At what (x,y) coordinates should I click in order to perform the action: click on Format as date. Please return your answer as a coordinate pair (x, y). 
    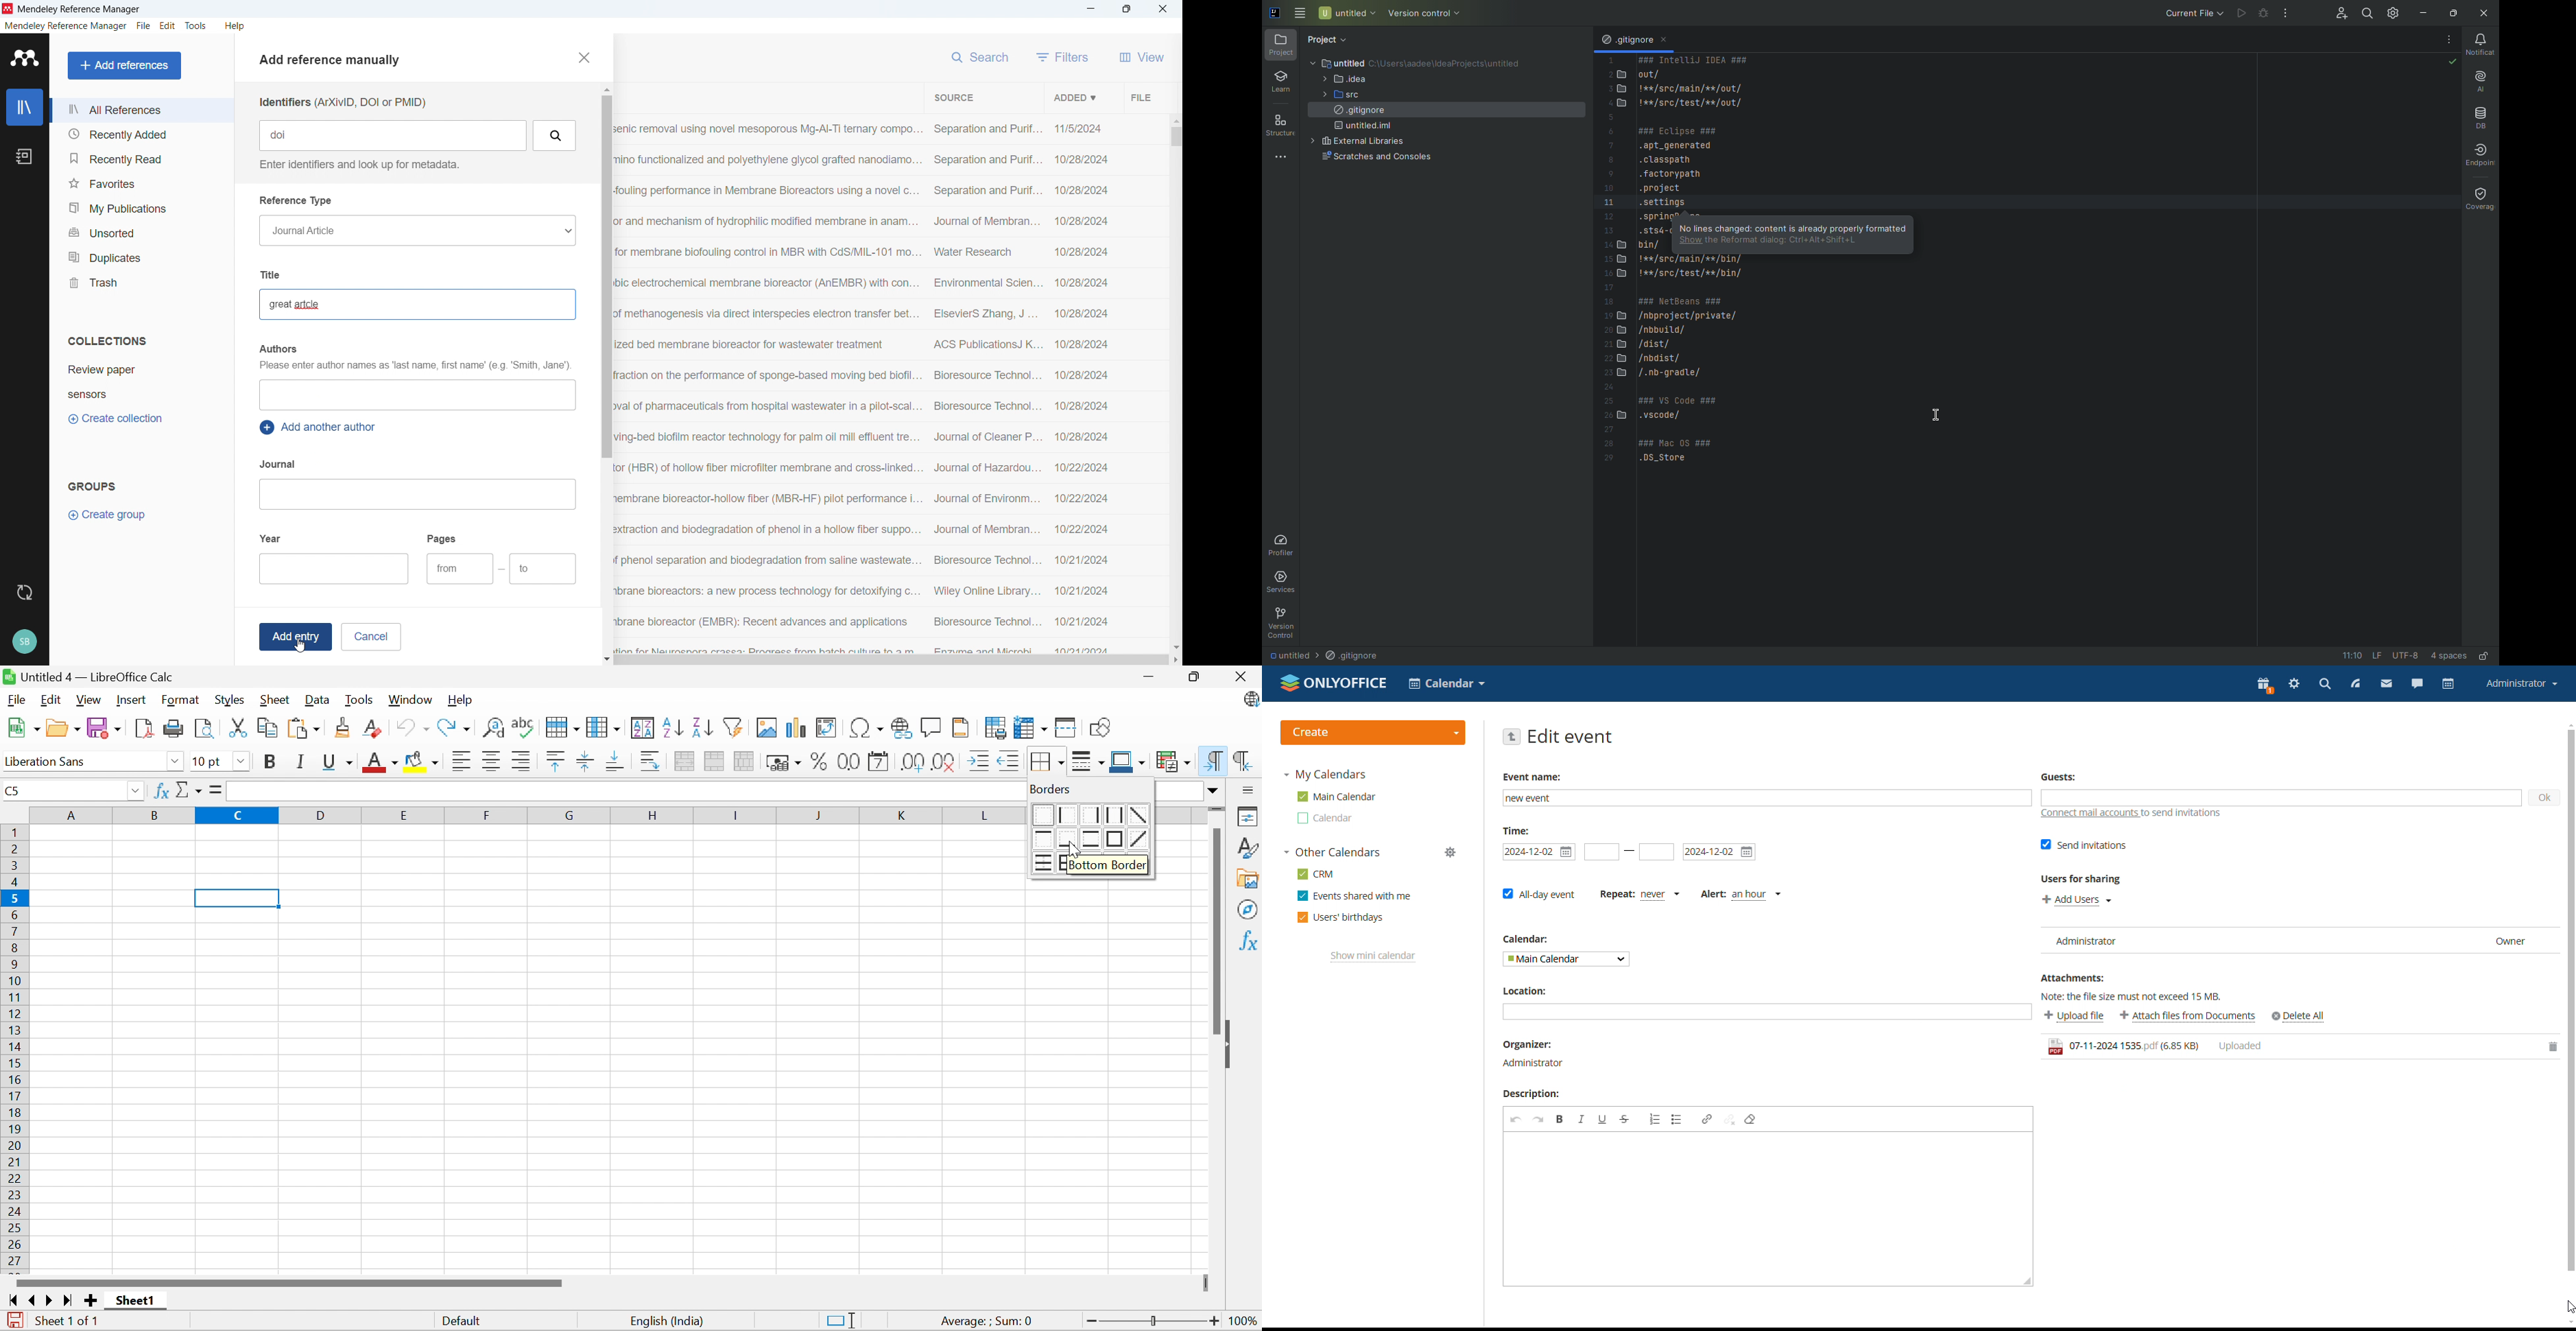
    Looking at the image, I should click on (879, 764).